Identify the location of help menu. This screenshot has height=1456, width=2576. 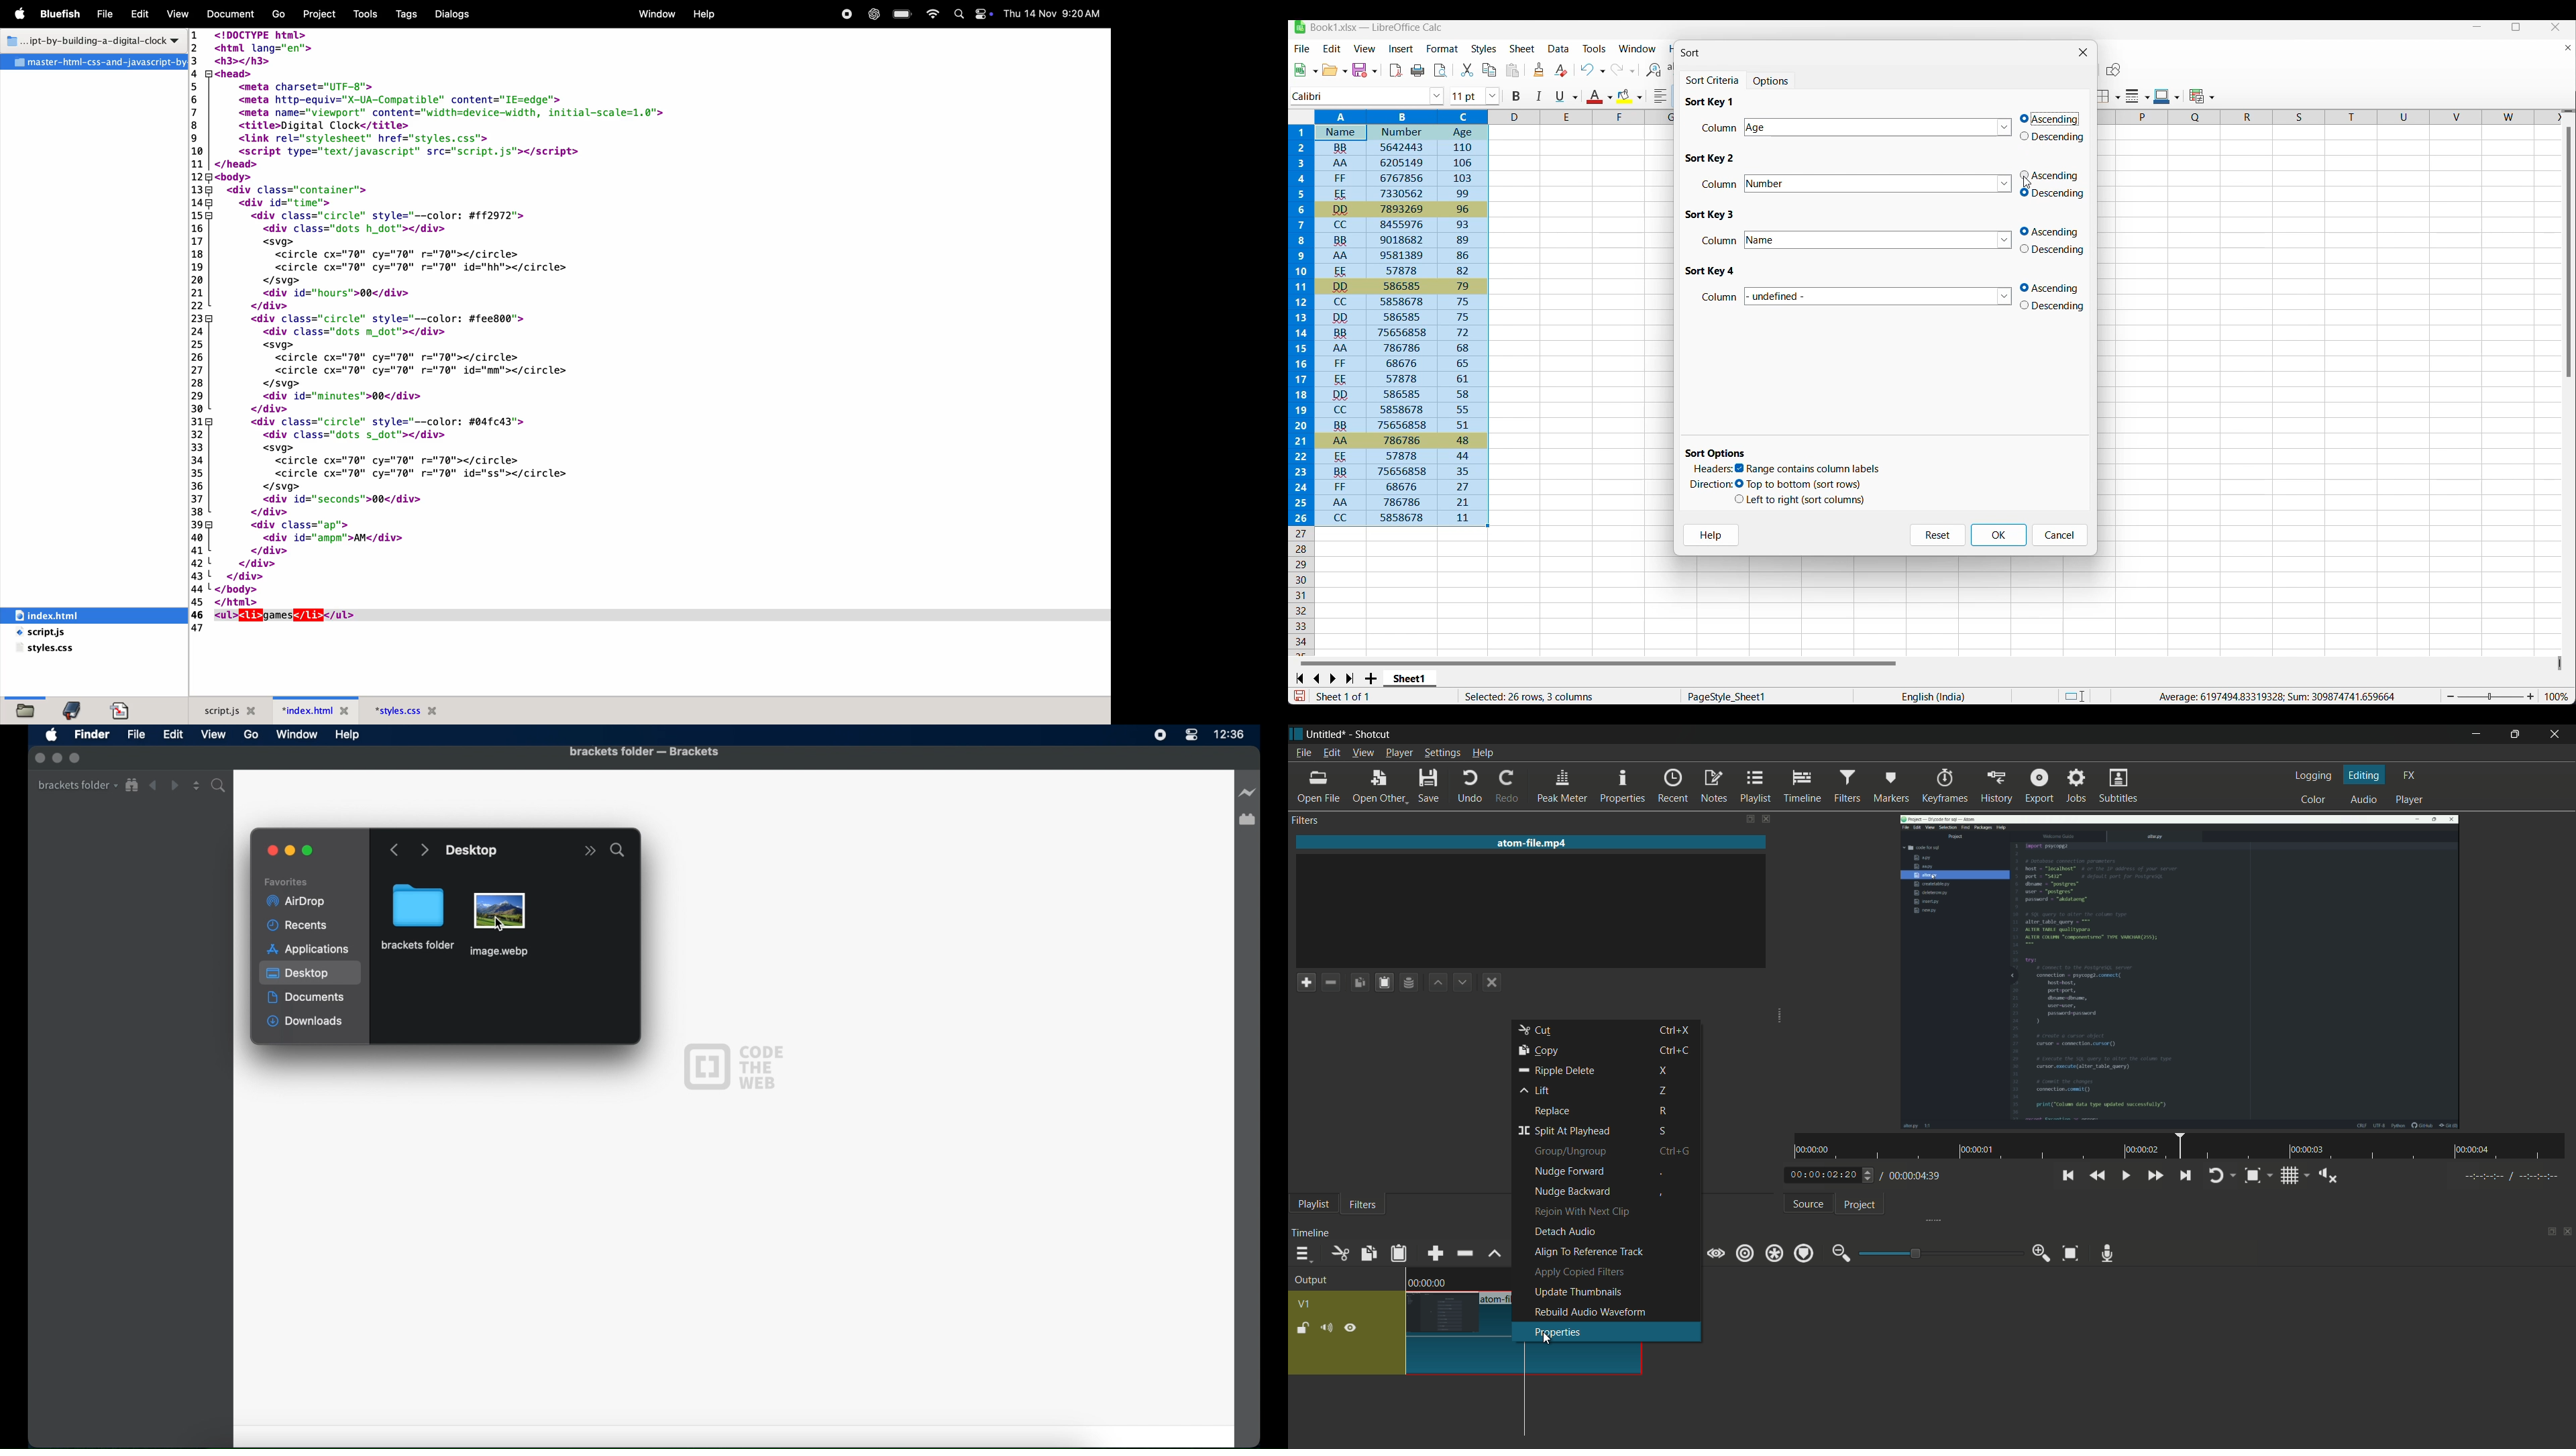
(1483, 753).